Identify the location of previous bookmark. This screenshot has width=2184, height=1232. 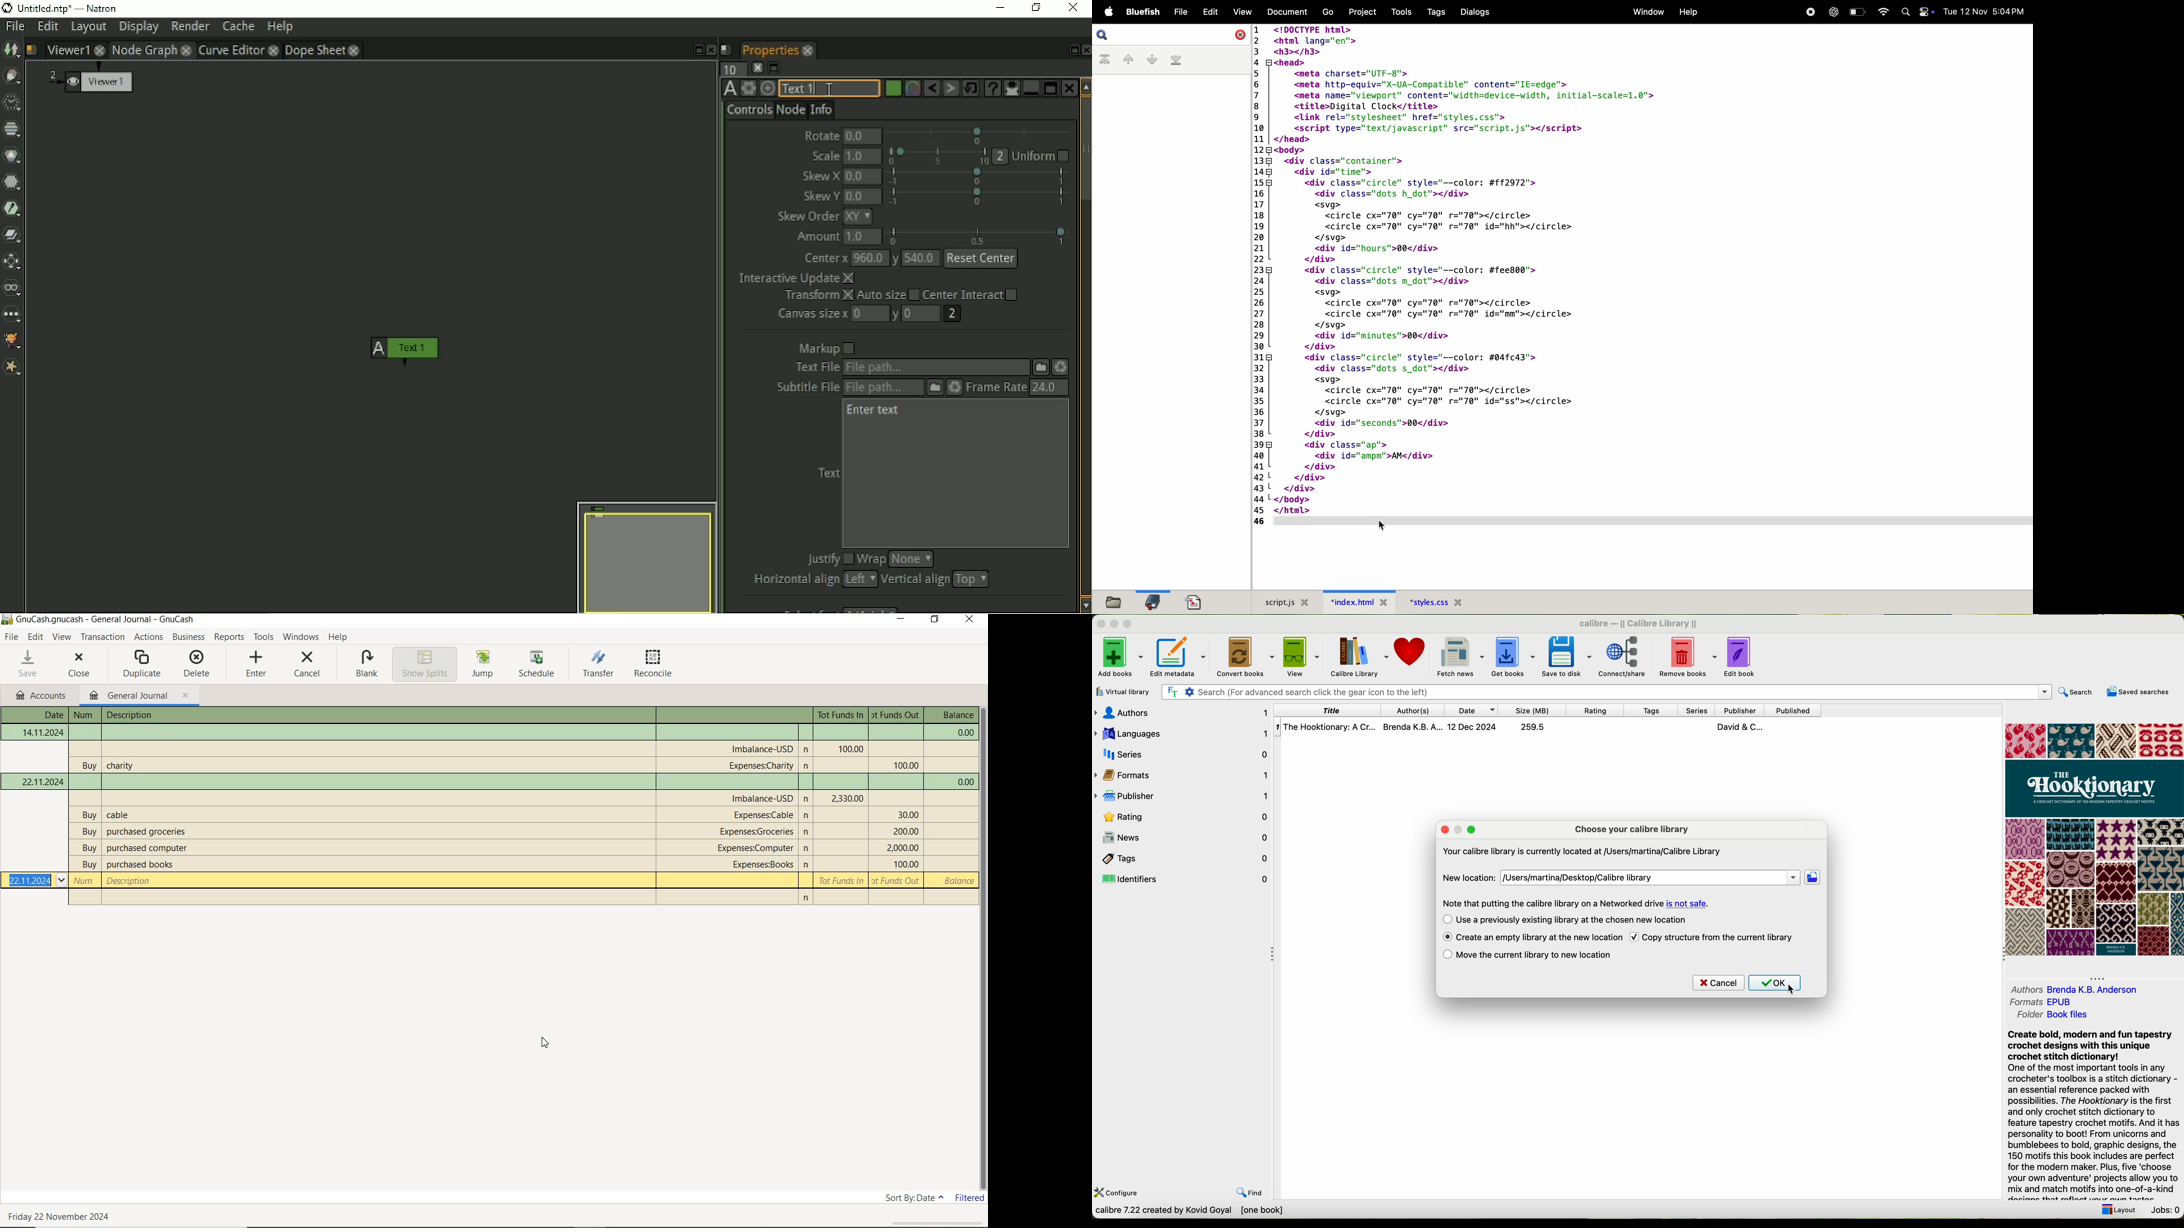
(1127, 58).